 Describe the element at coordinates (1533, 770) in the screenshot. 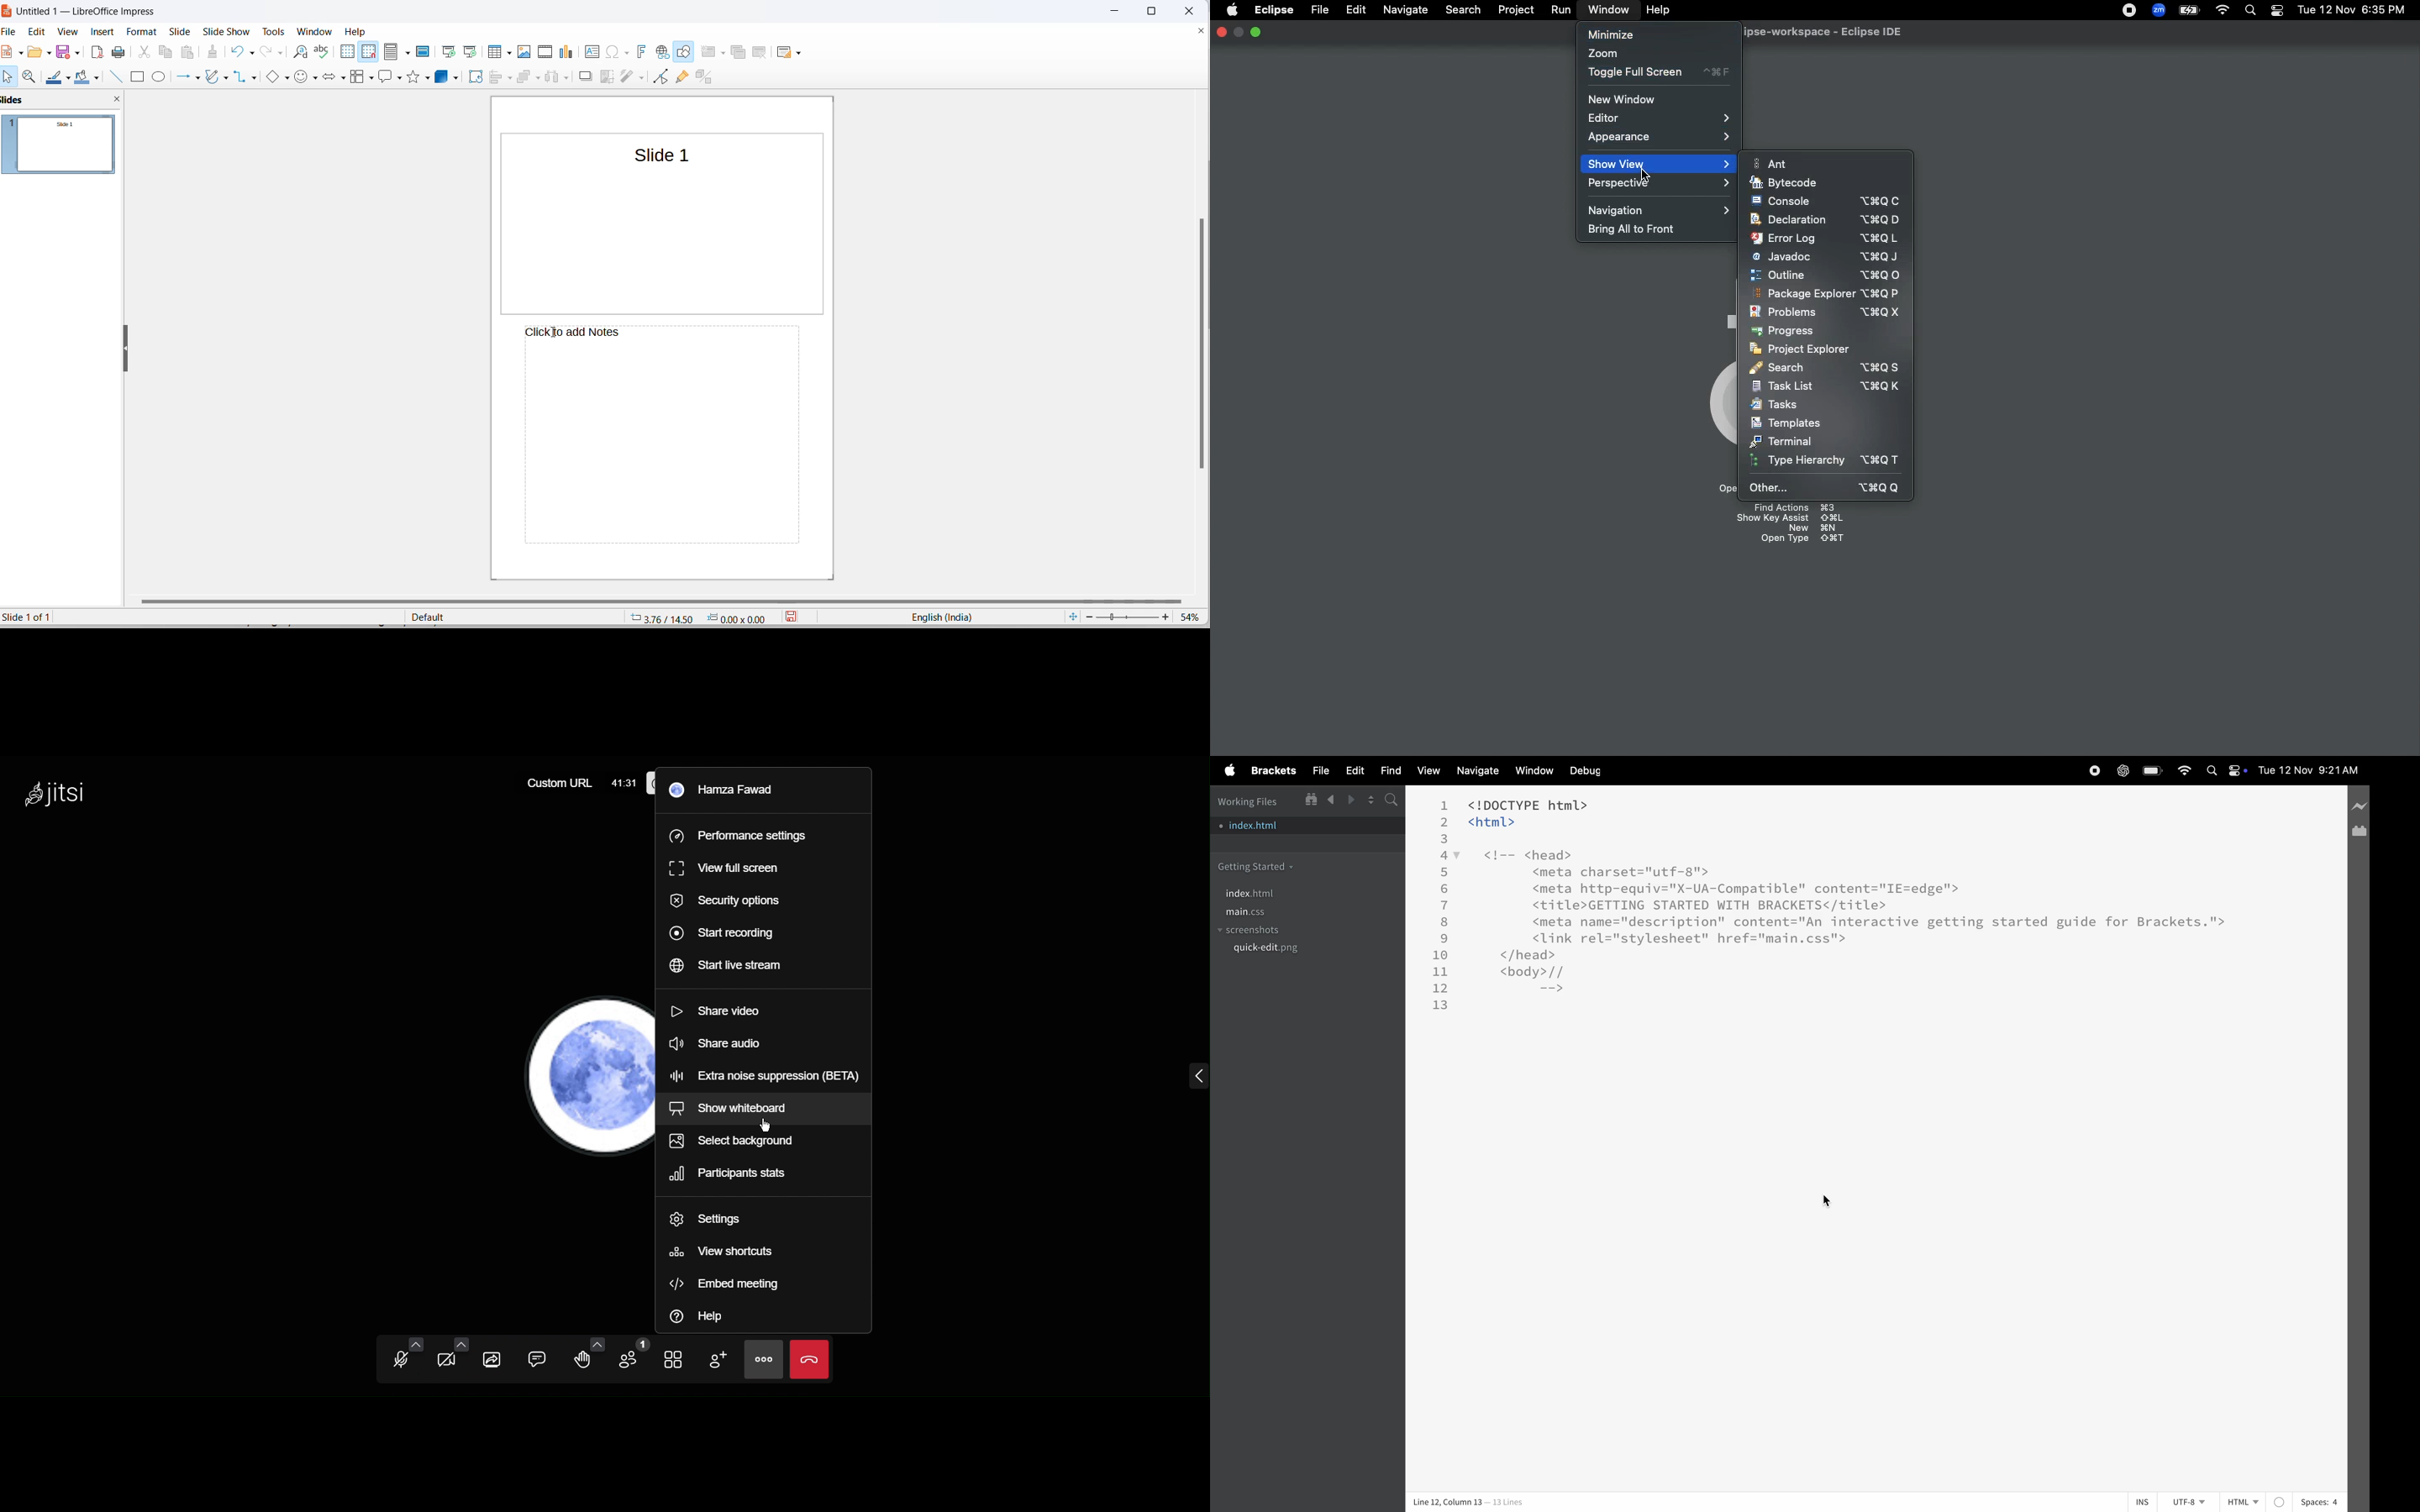

I see `window` at that location.